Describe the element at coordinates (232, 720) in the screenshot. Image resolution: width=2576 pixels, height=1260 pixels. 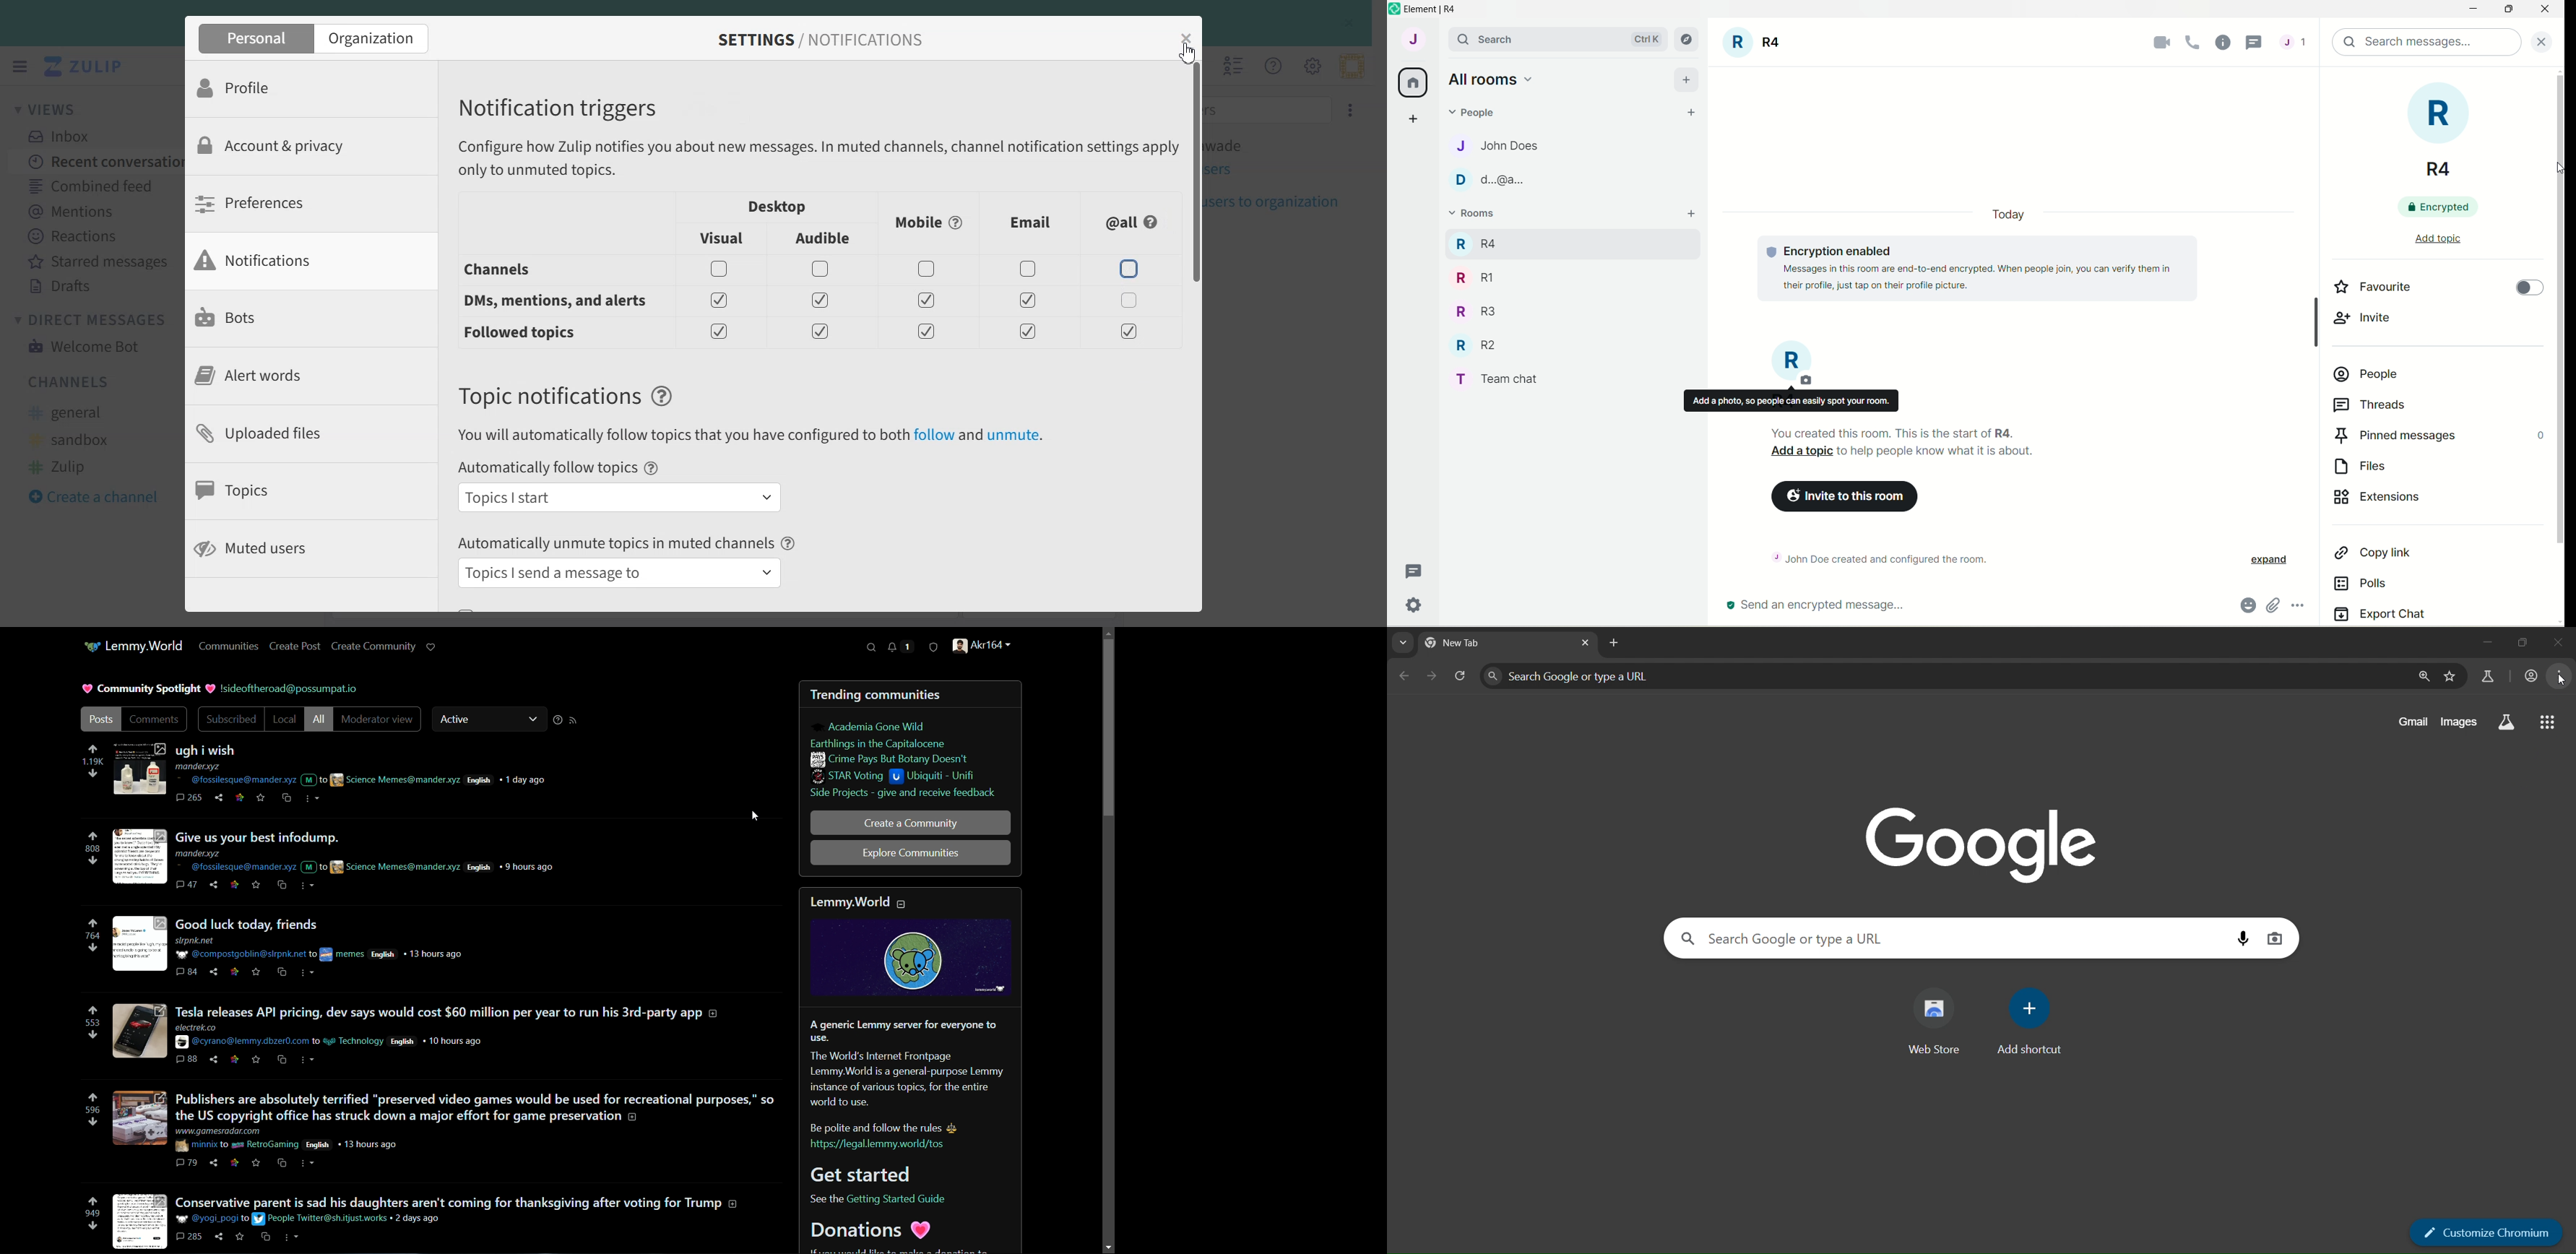
I see `subscribed` at that location.